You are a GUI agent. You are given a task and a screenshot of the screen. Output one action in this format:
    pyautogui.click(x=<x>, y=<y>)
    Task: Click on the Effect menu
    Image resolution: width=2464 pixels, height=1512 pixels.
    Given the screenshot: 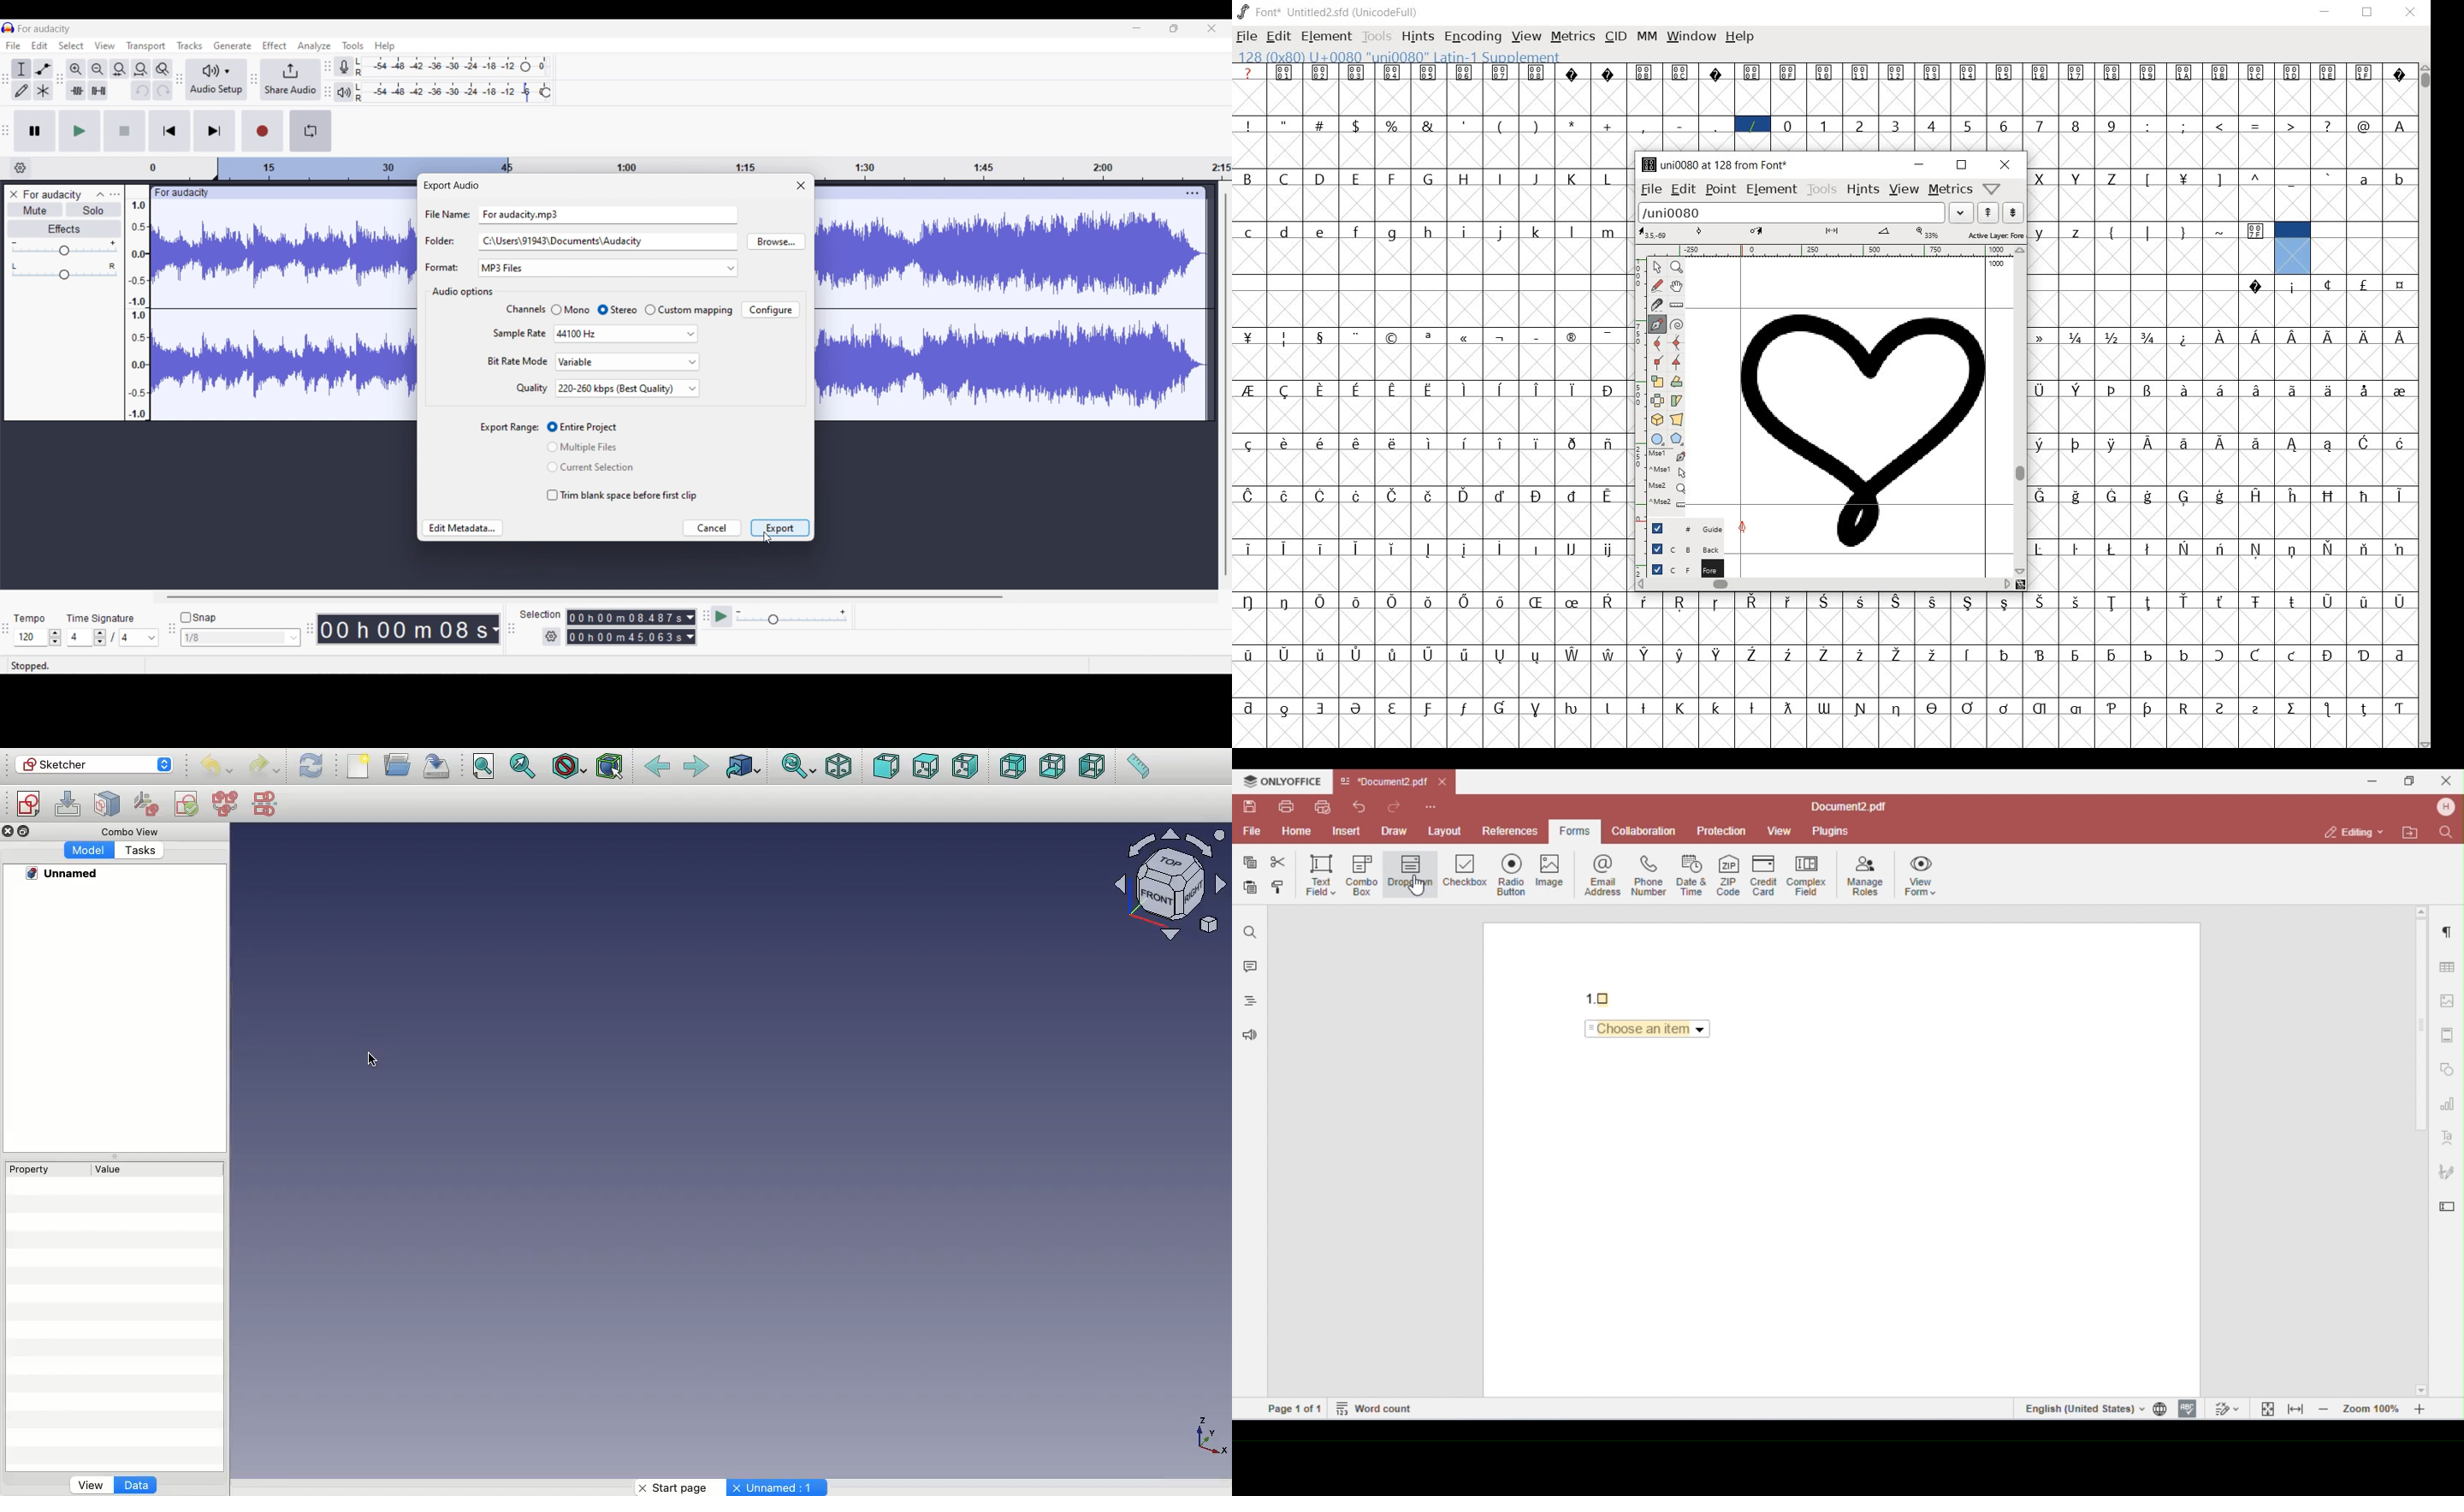 What is the action you would take?
    pyautogui.click(x=274, y=45)
    